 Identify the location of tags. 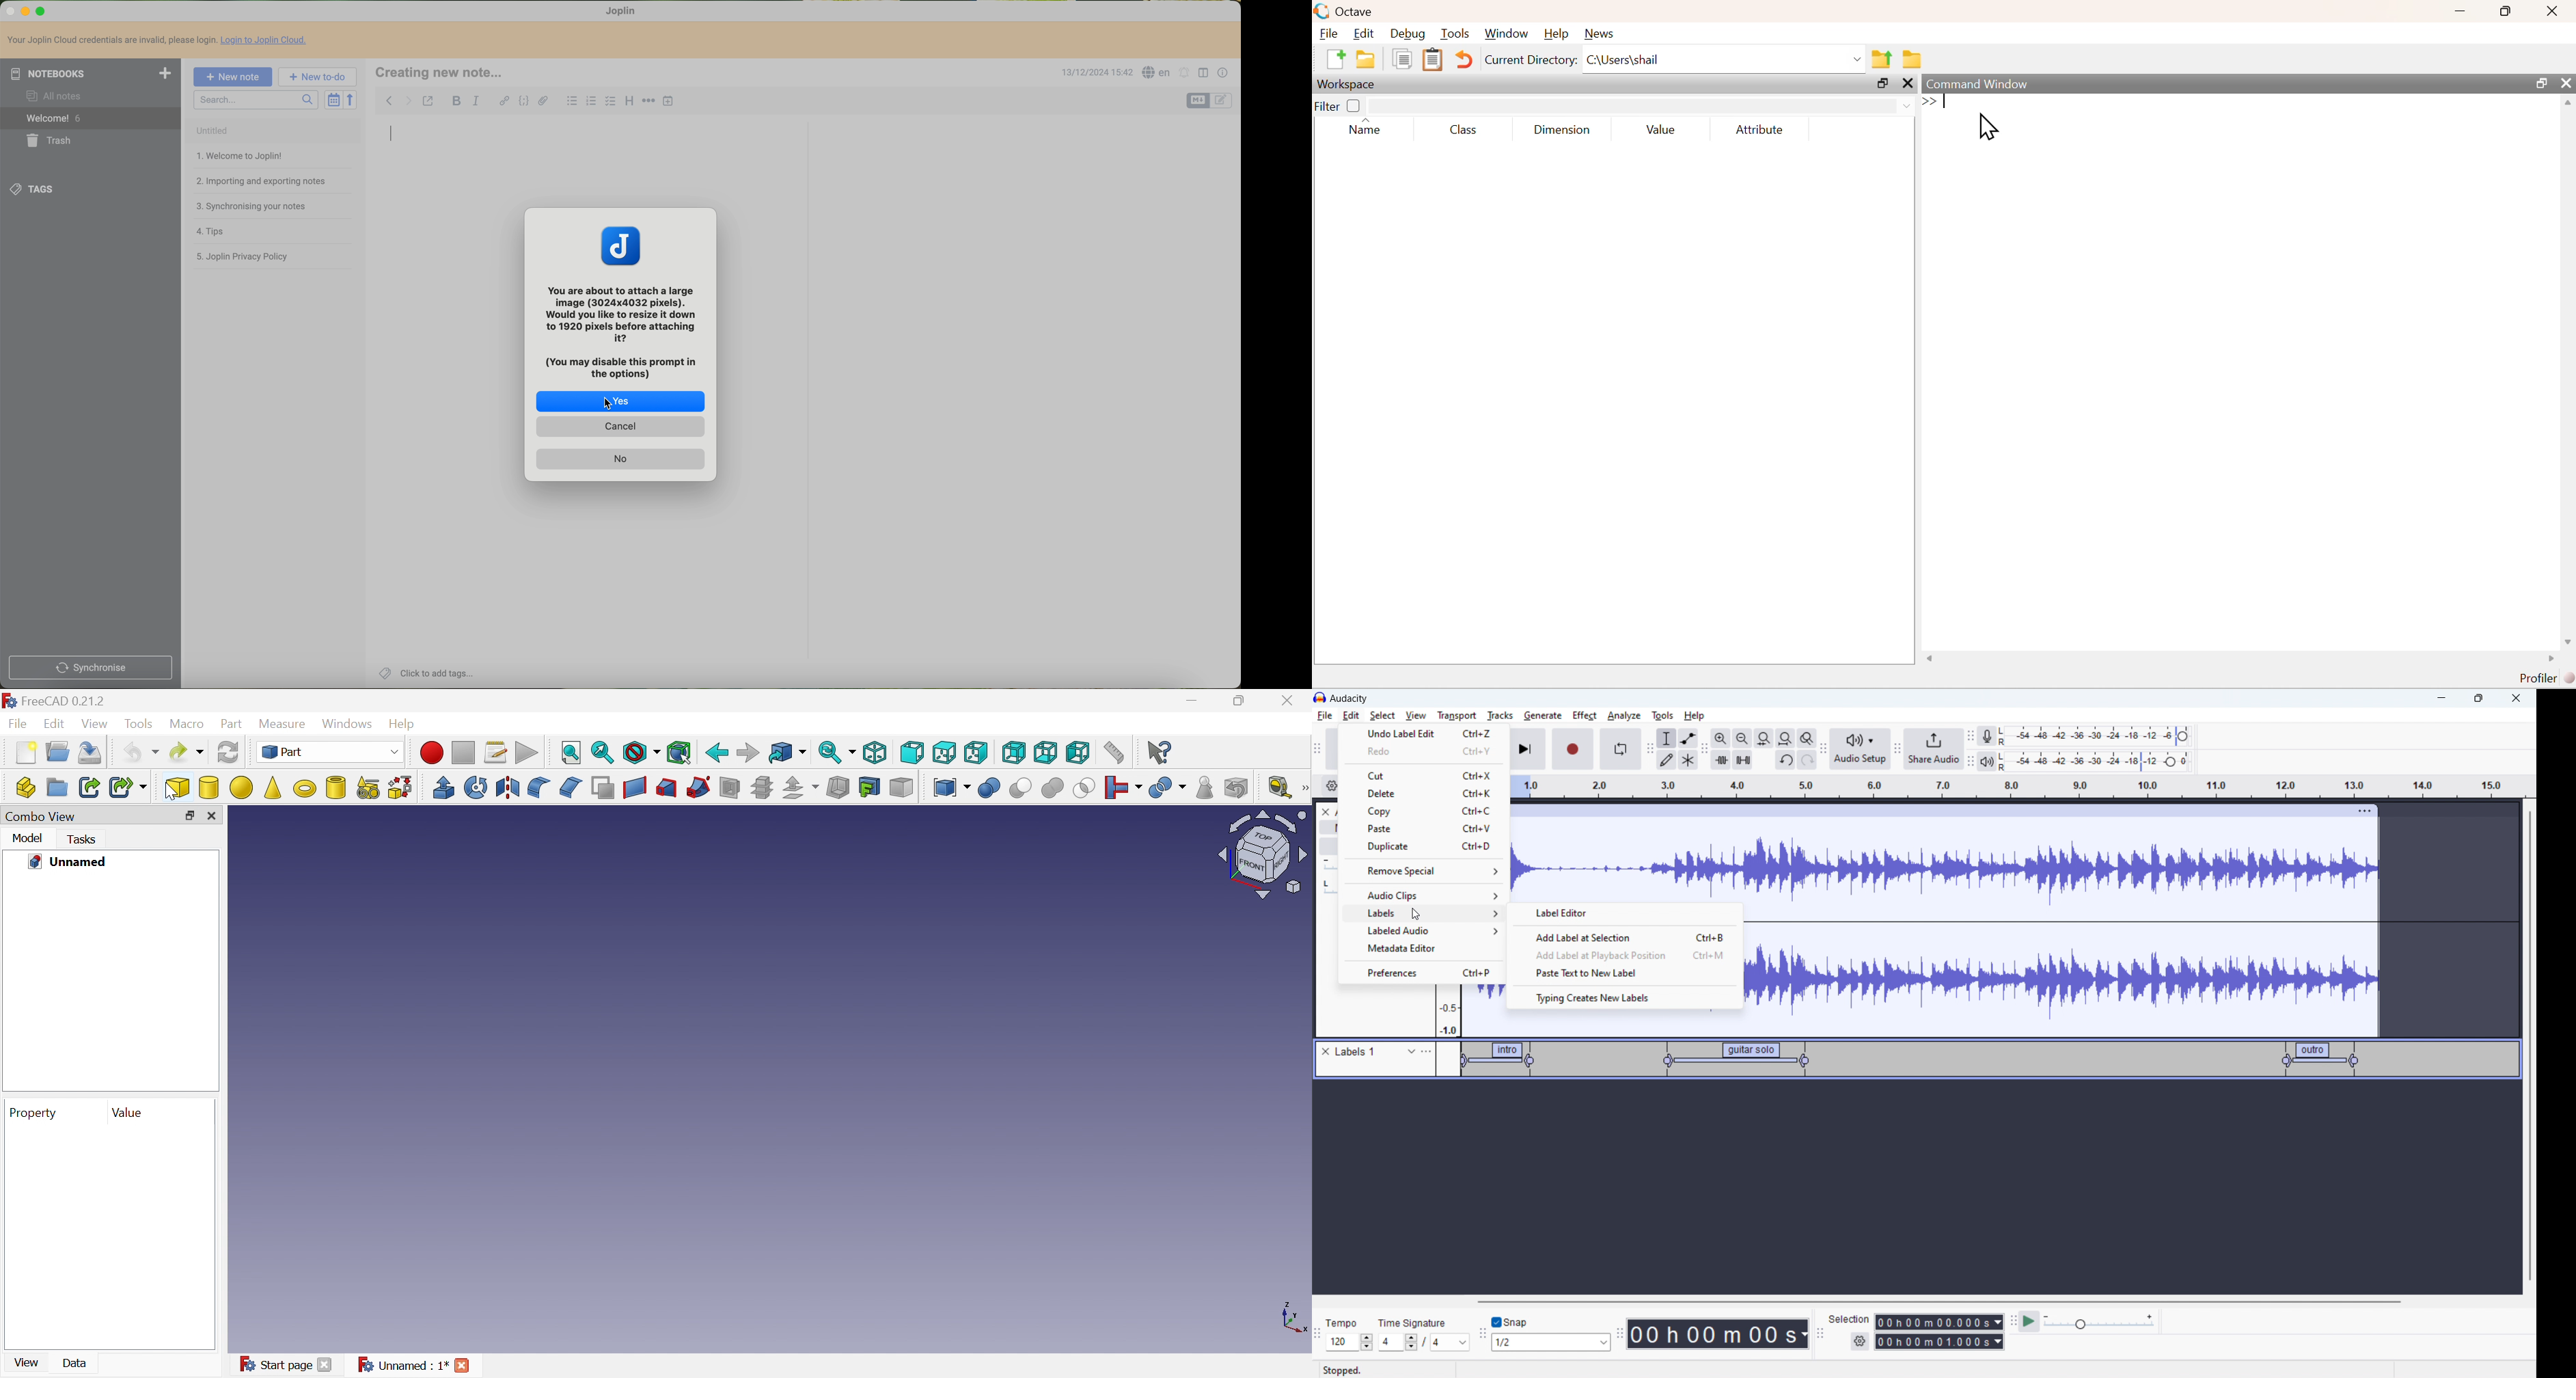
(33, 190).